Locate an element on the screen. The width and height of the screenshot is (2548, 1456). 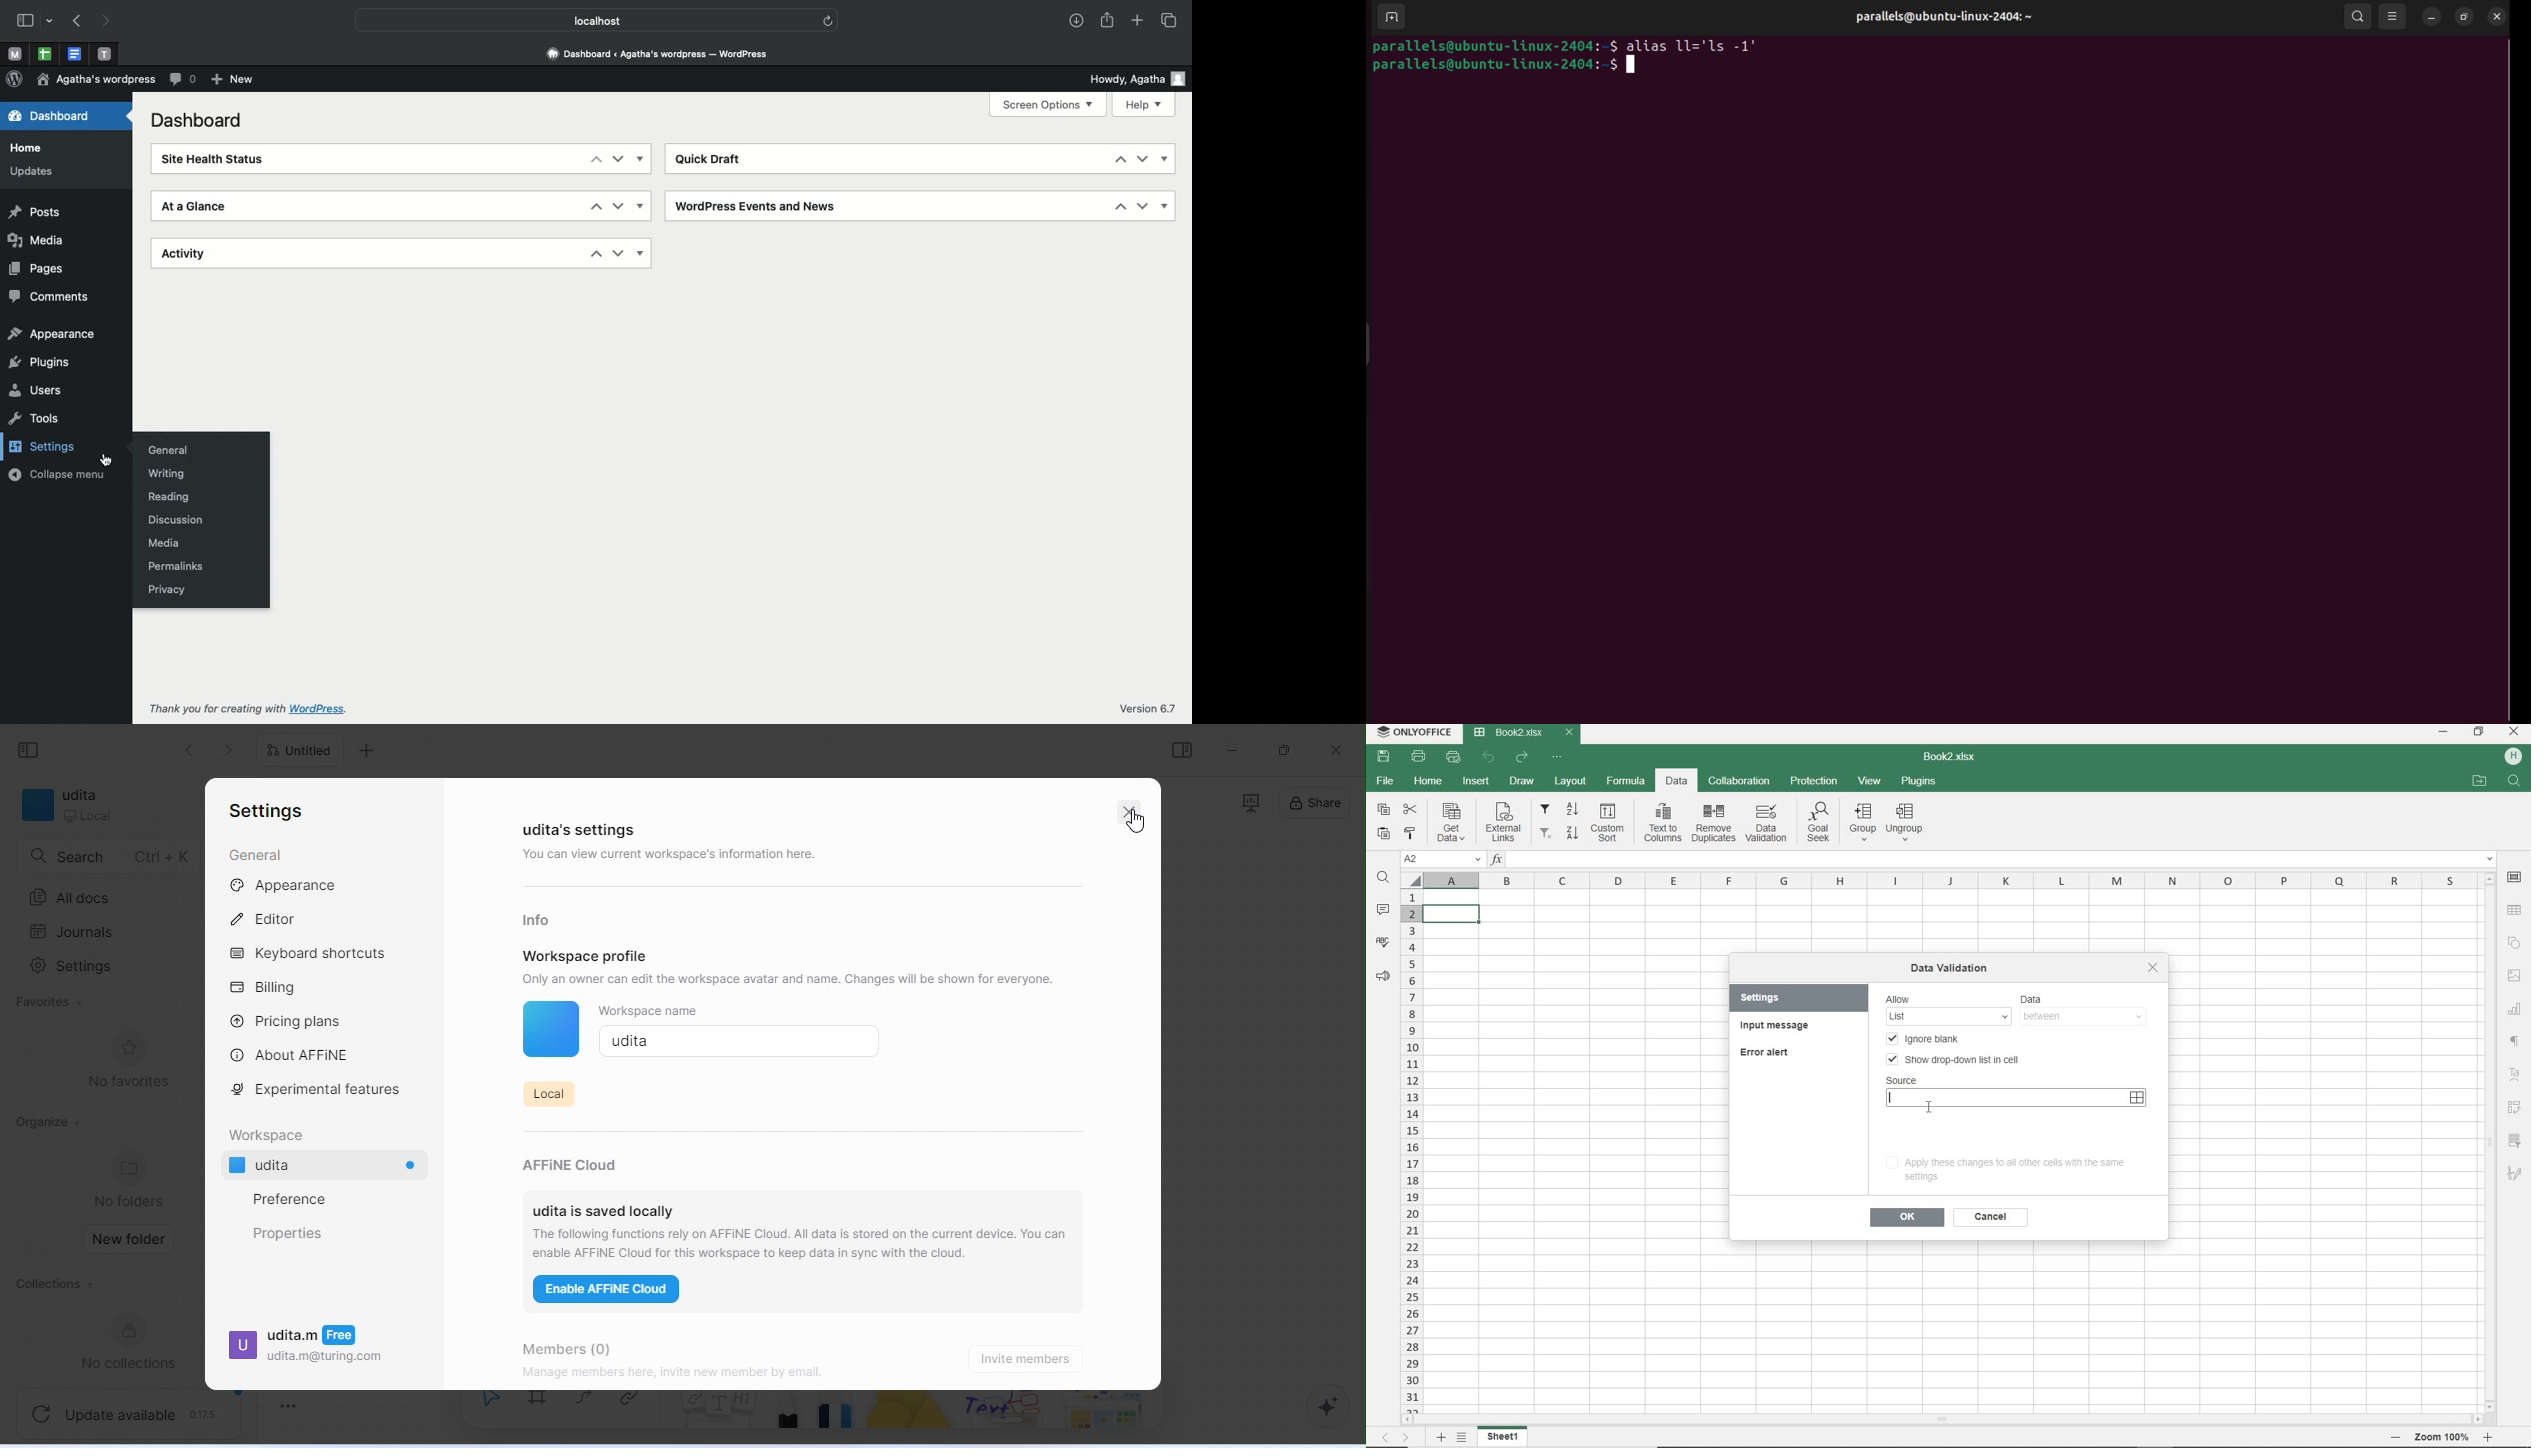
workspace is located at coordinates (271, 1133).